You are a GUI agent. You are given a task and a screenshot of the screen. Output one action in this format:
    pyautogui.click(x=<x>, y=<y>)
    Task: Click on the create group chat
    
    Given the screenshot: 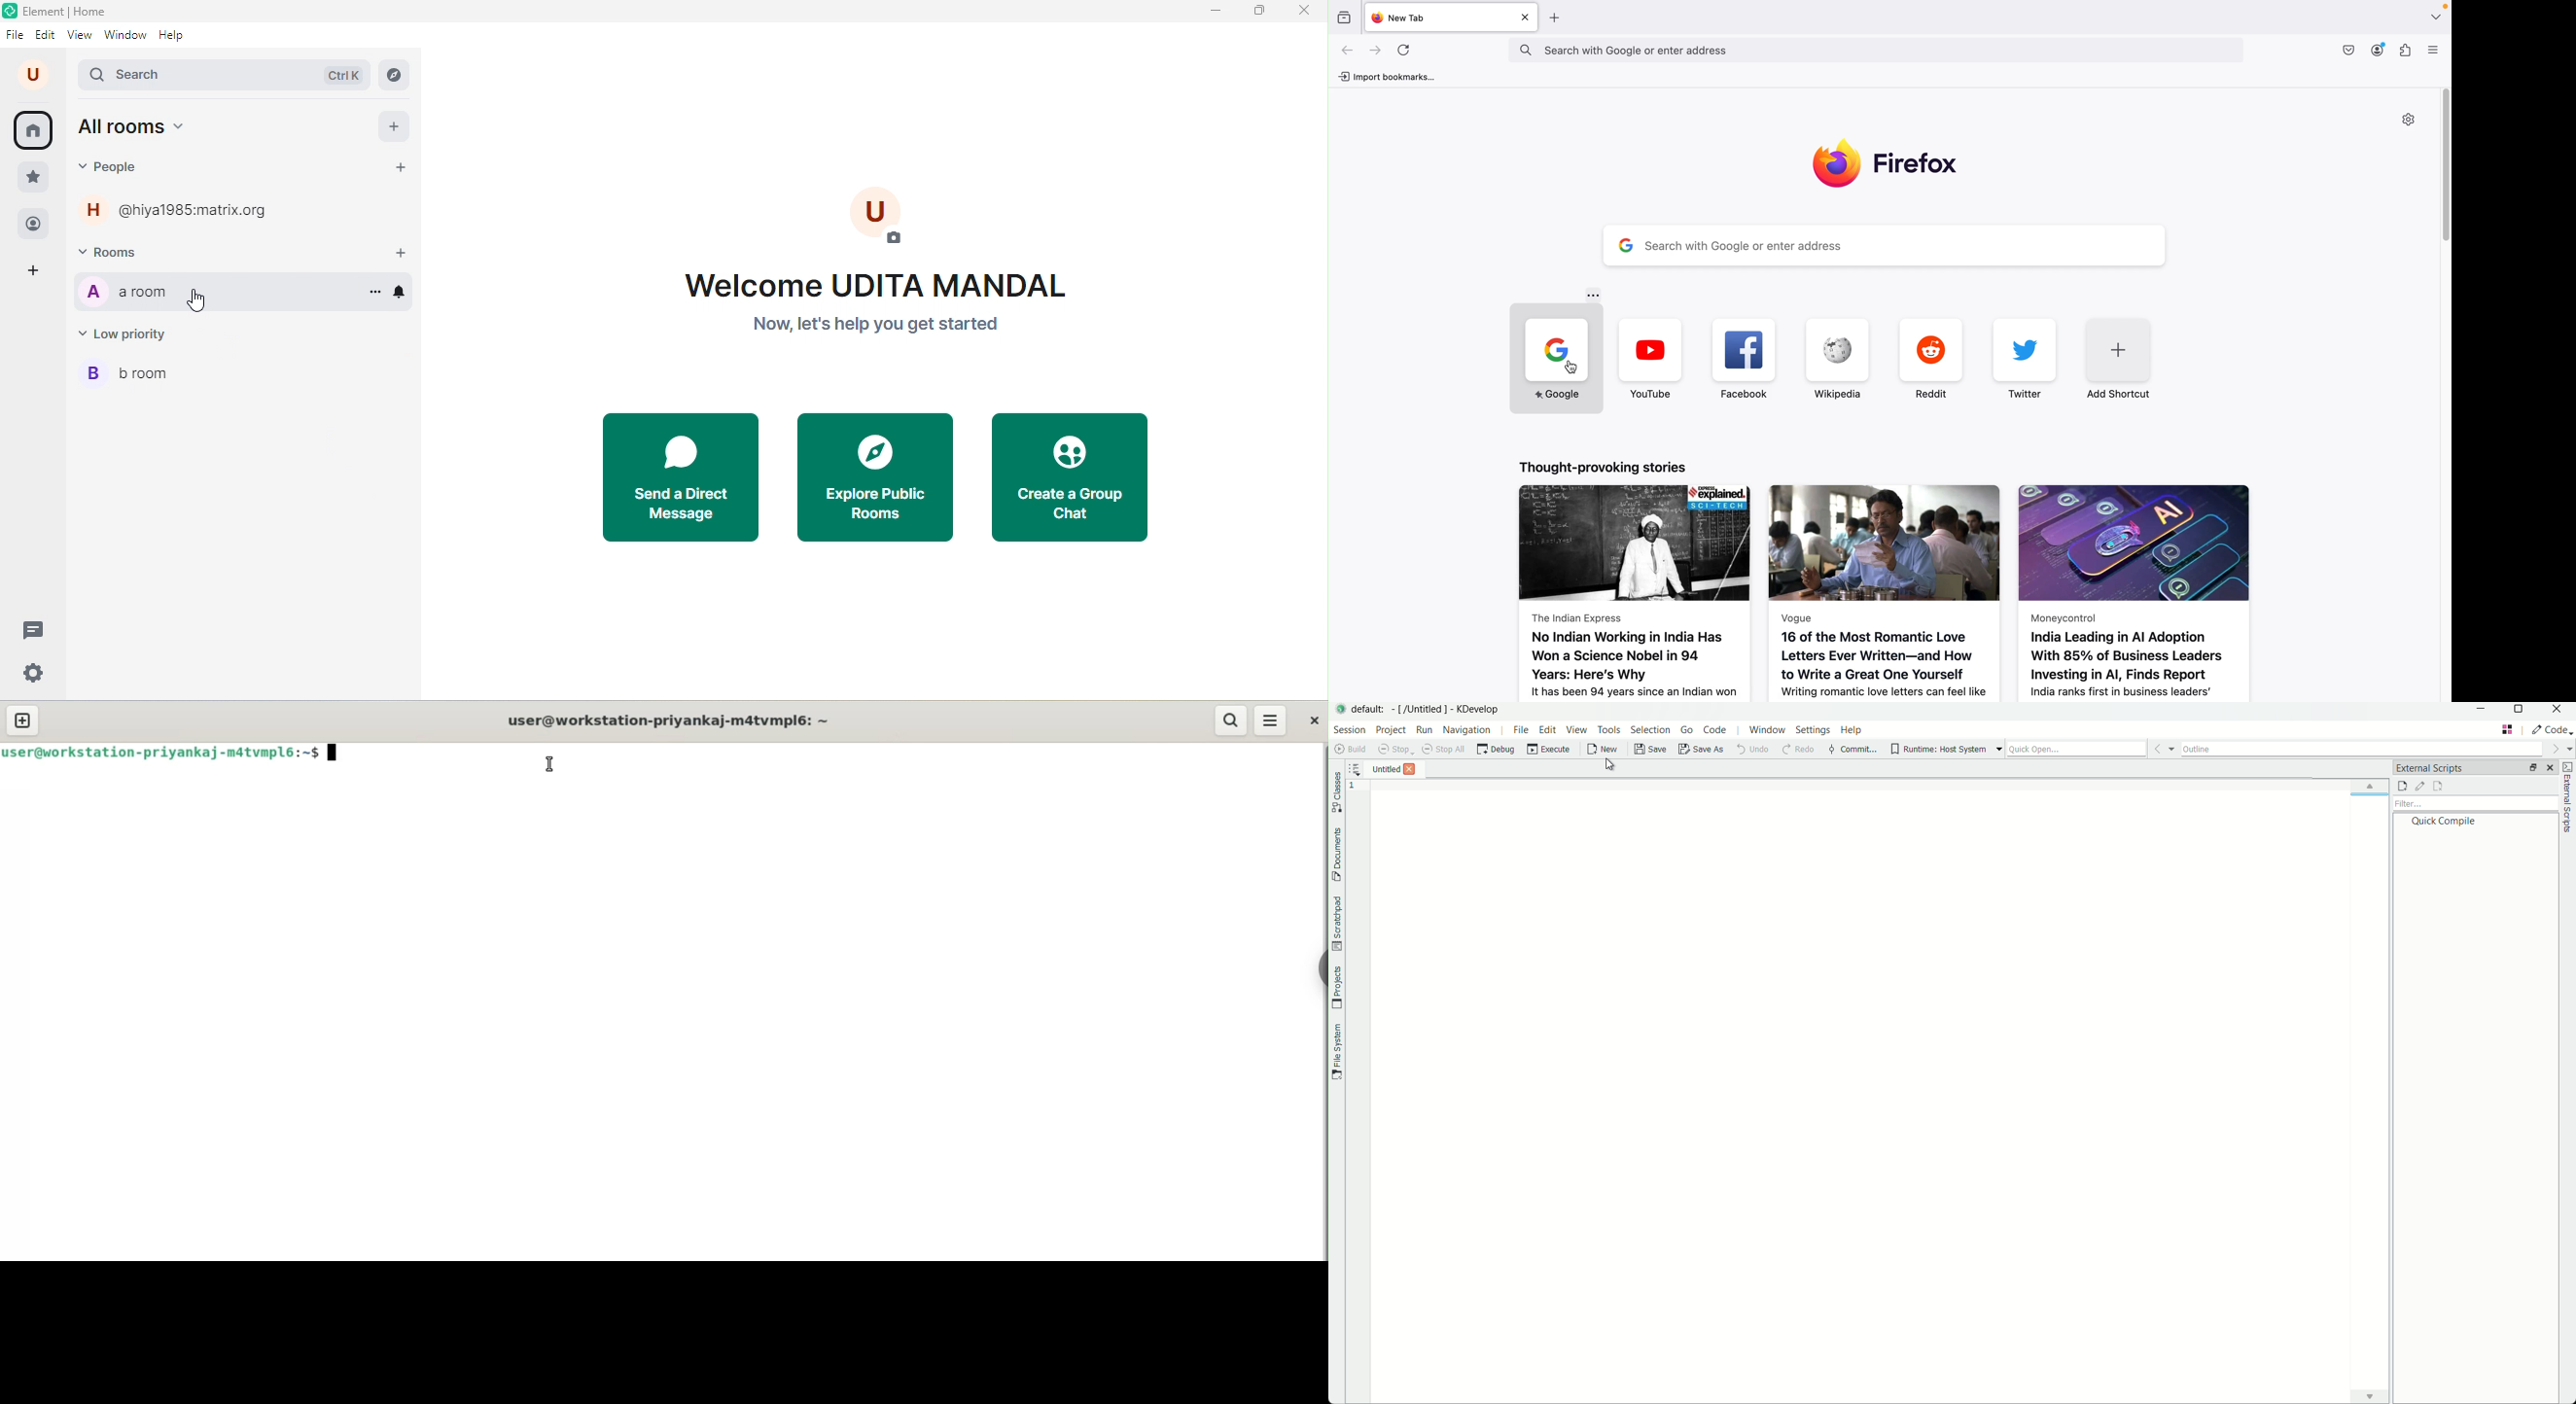 What is the action you would take?
    pyautogui.click(x=1072, y=476)
    